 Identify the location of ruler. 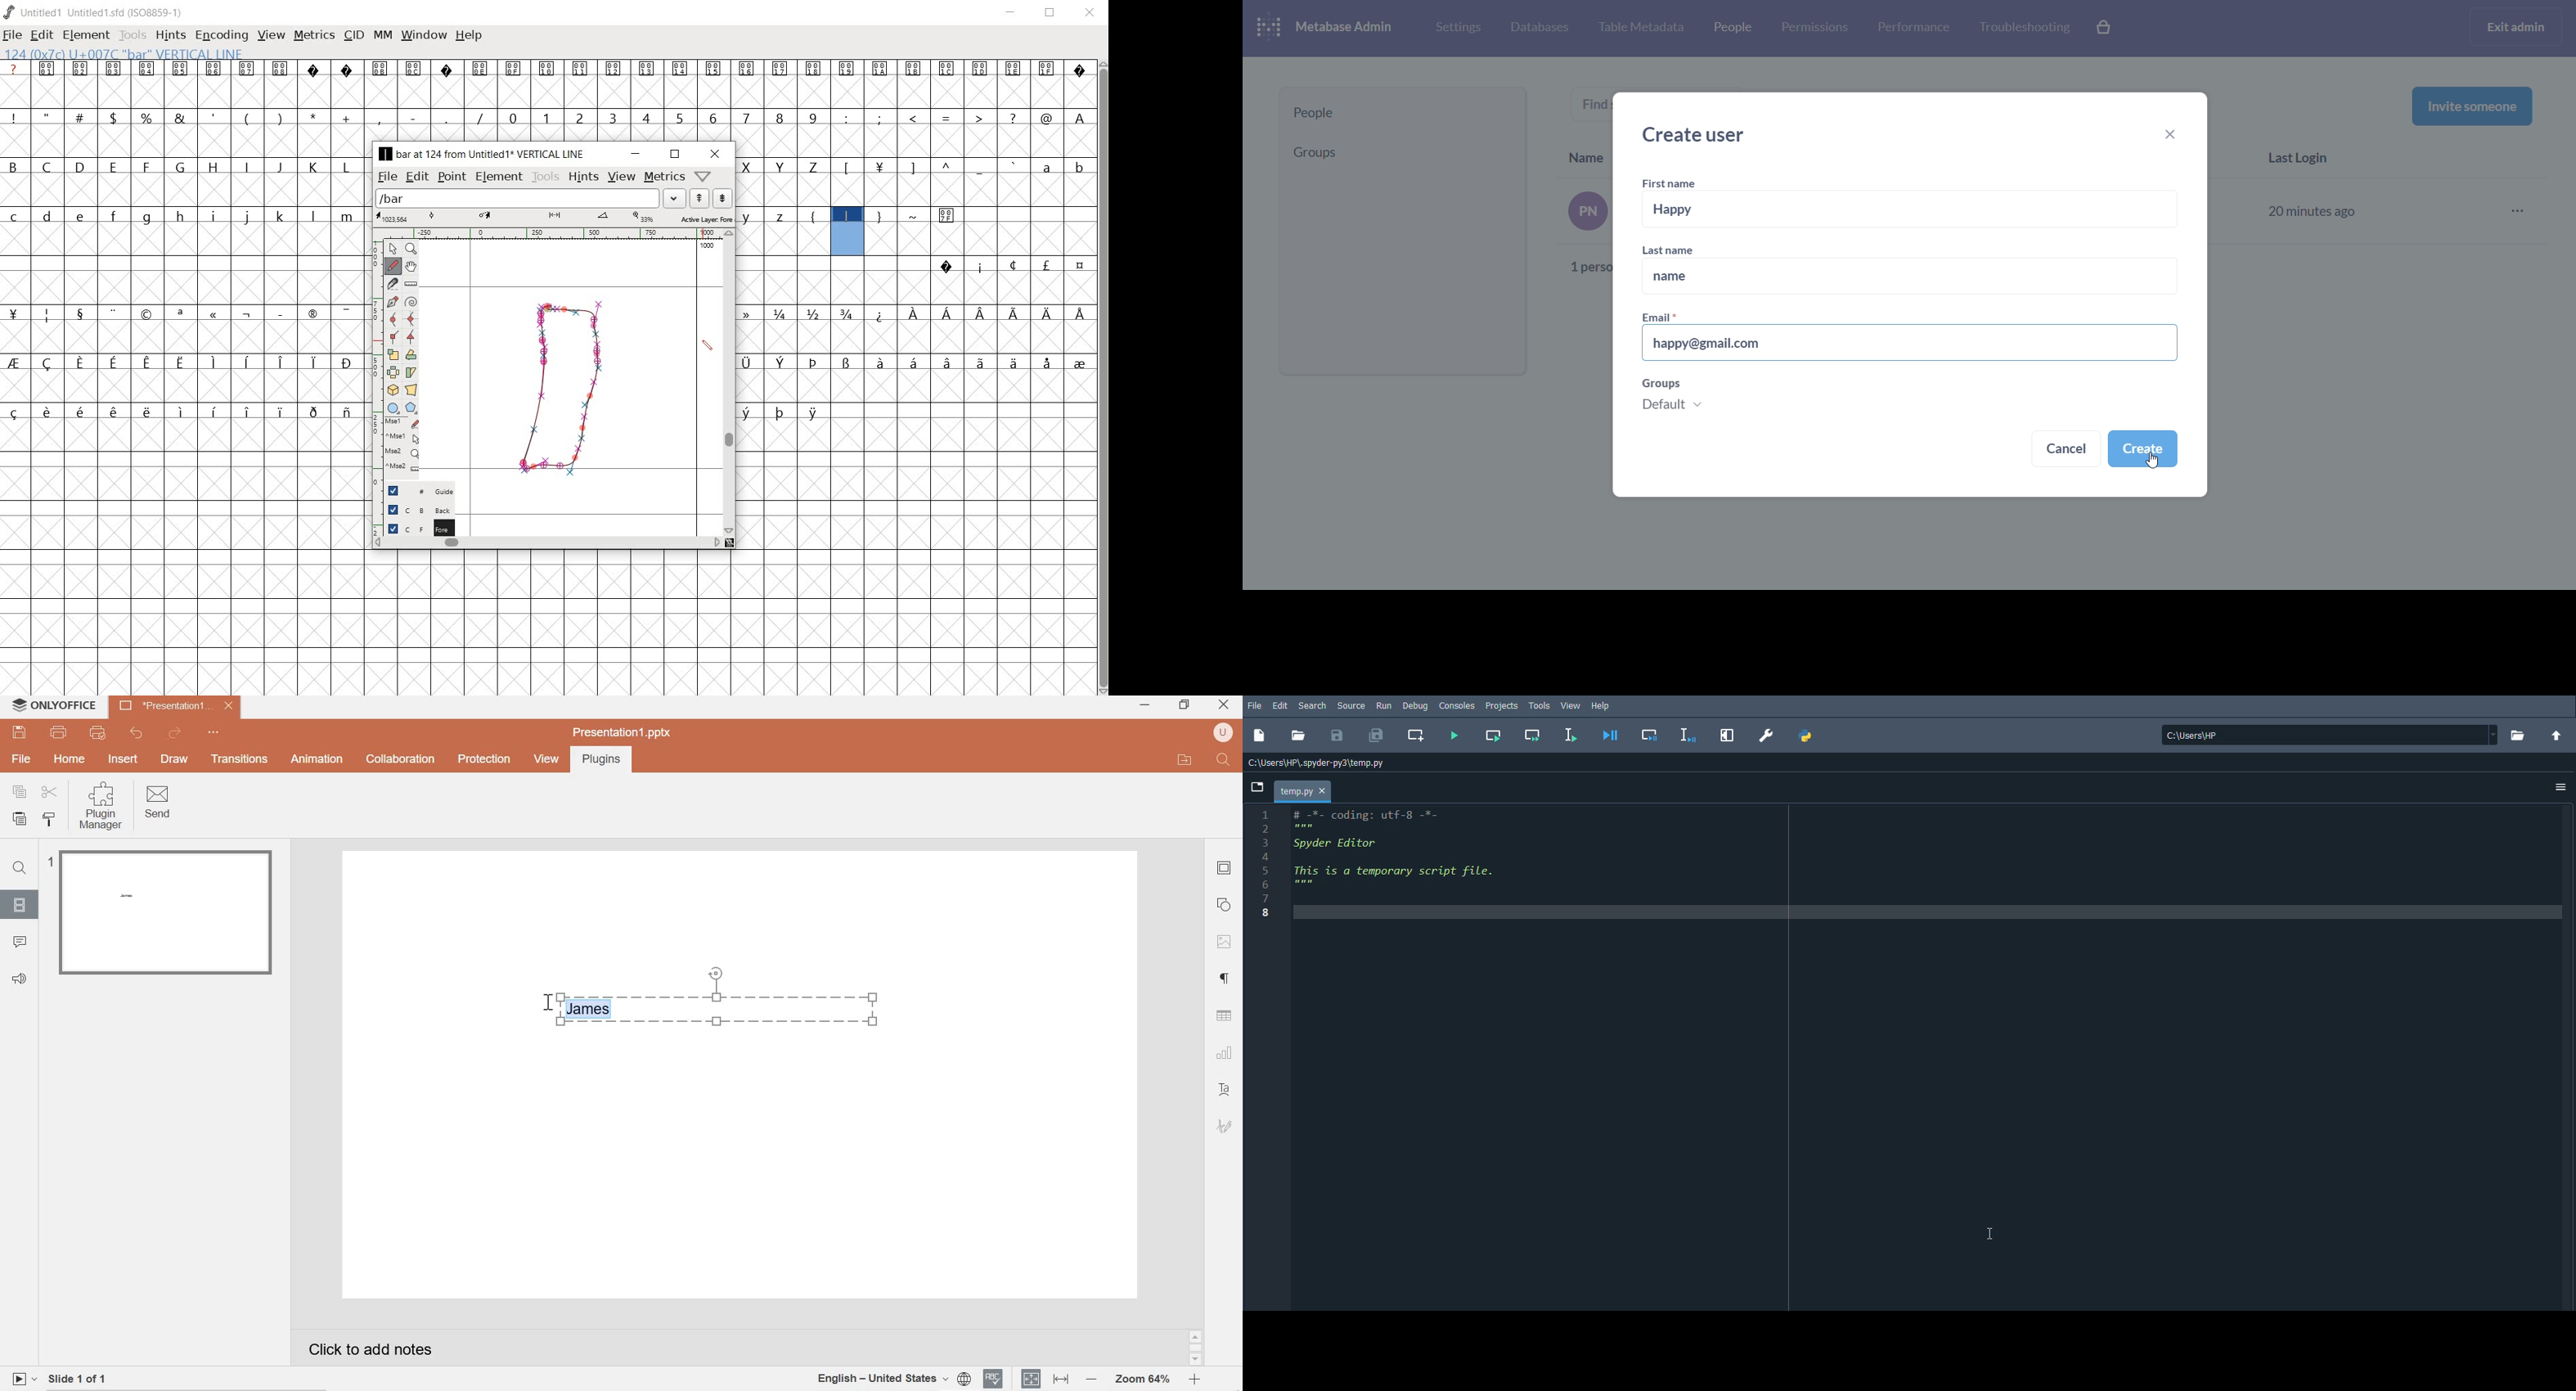
(546, 233).